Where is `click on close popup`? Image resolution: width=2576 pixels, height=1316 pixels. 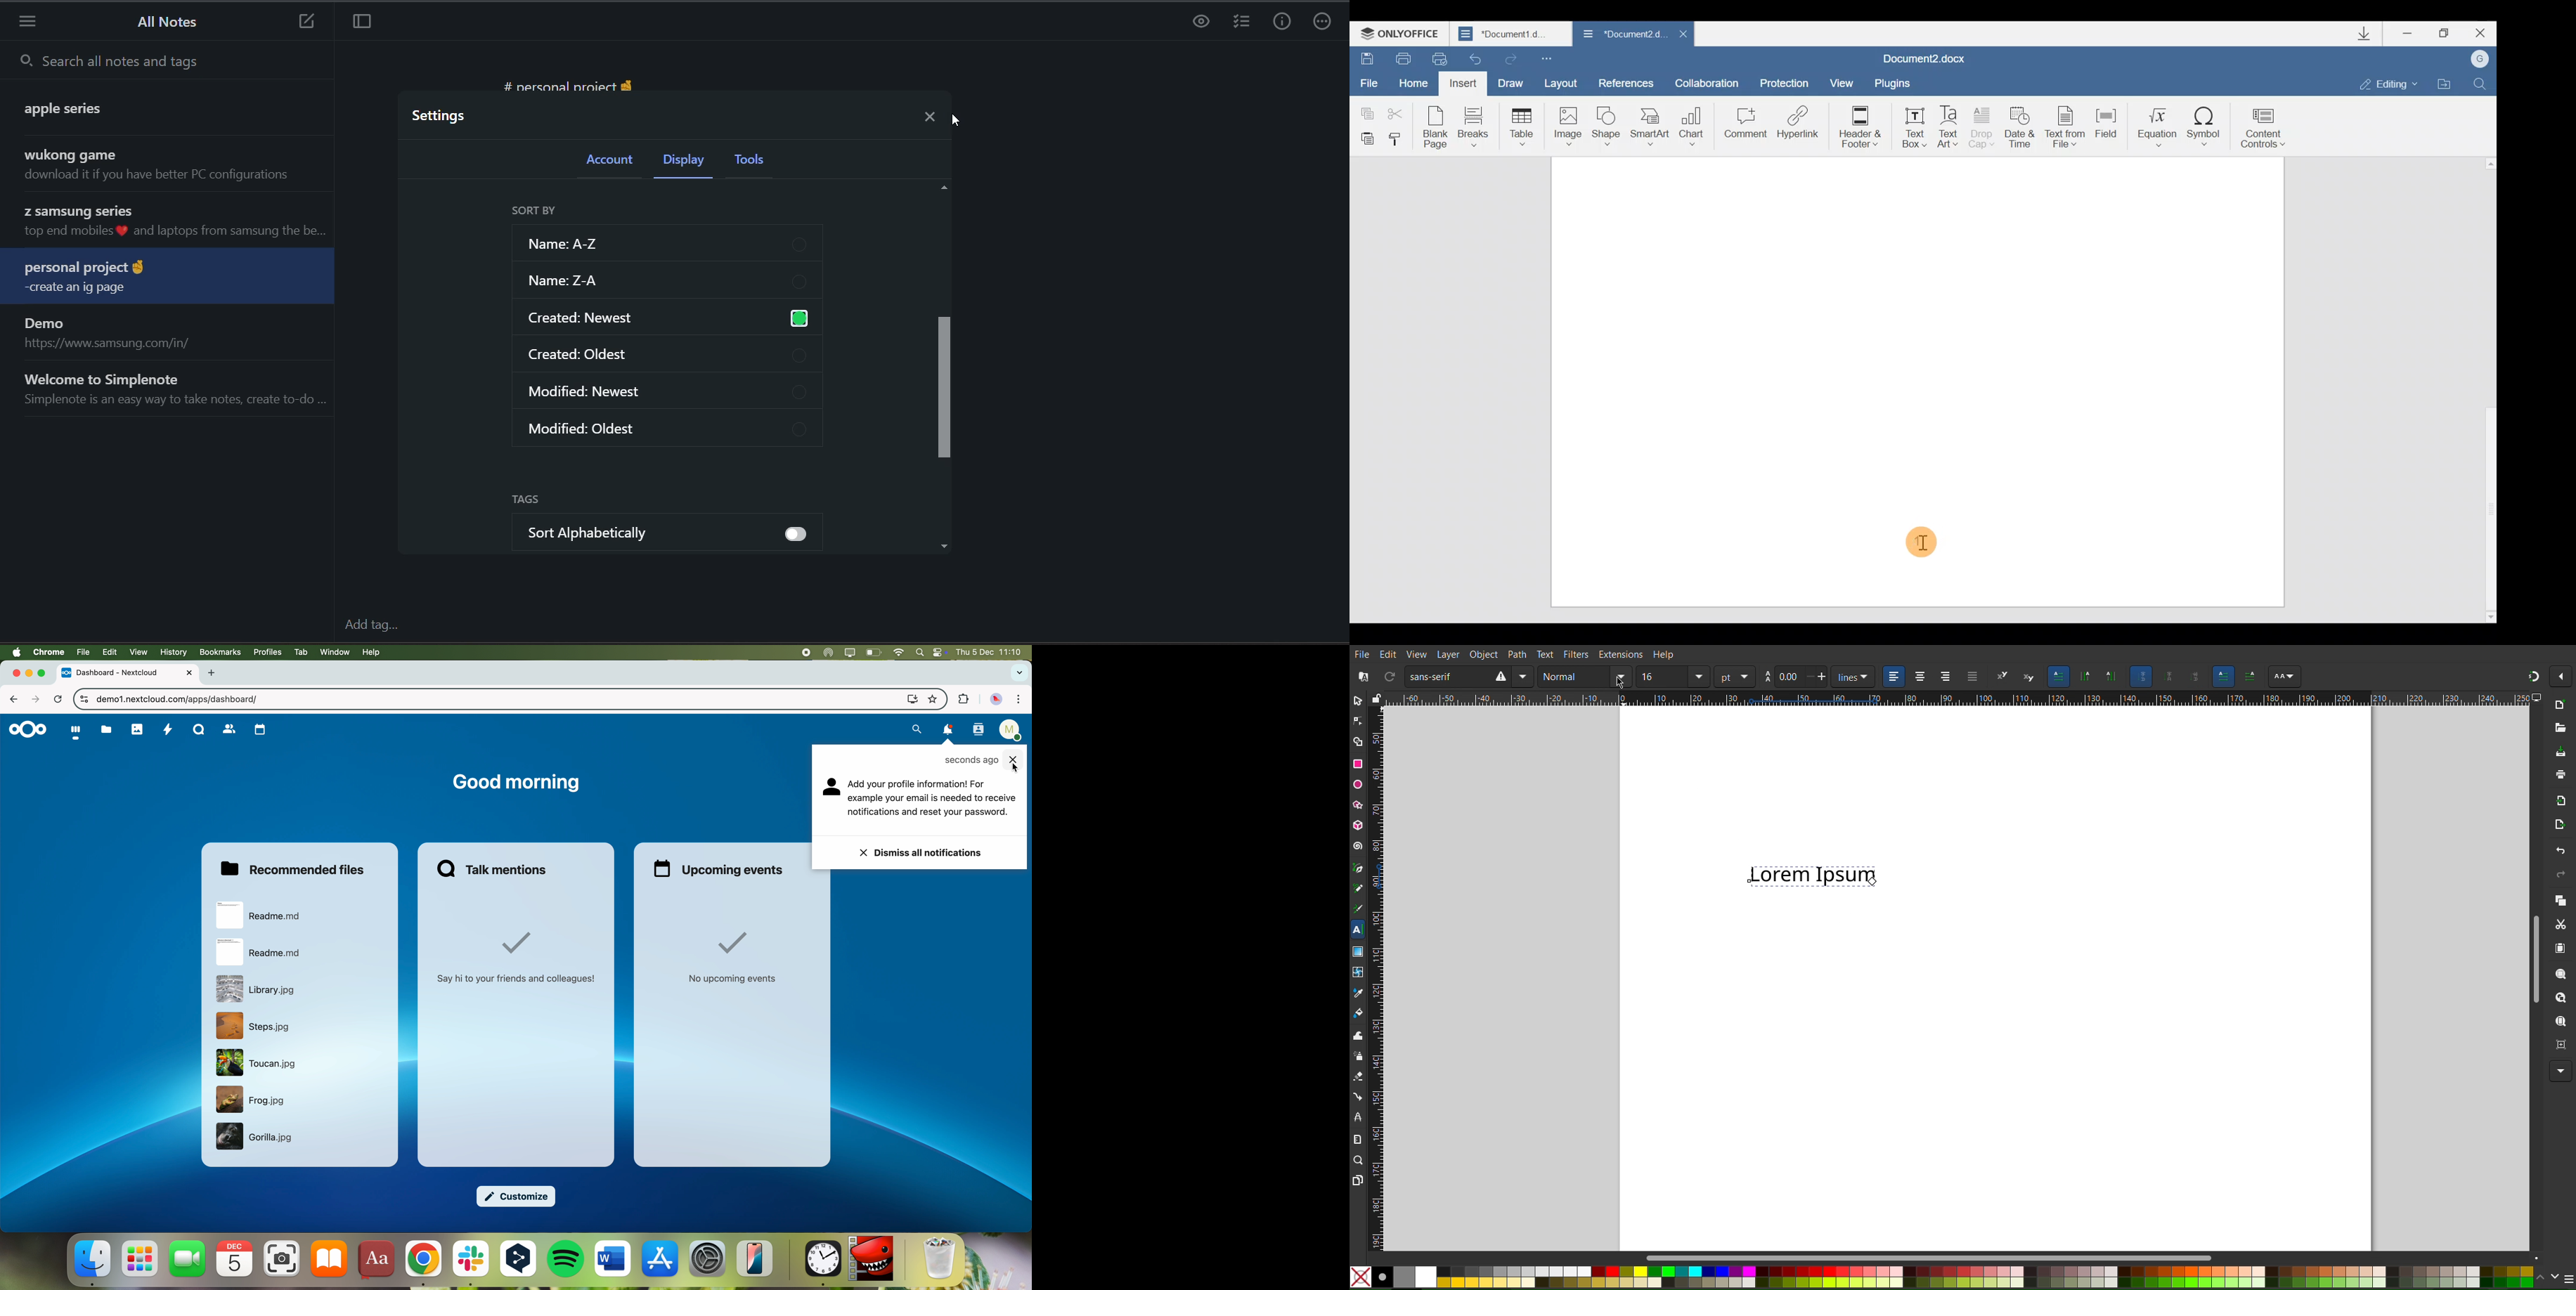 click on close popup is located at coordinates (1014, 756).